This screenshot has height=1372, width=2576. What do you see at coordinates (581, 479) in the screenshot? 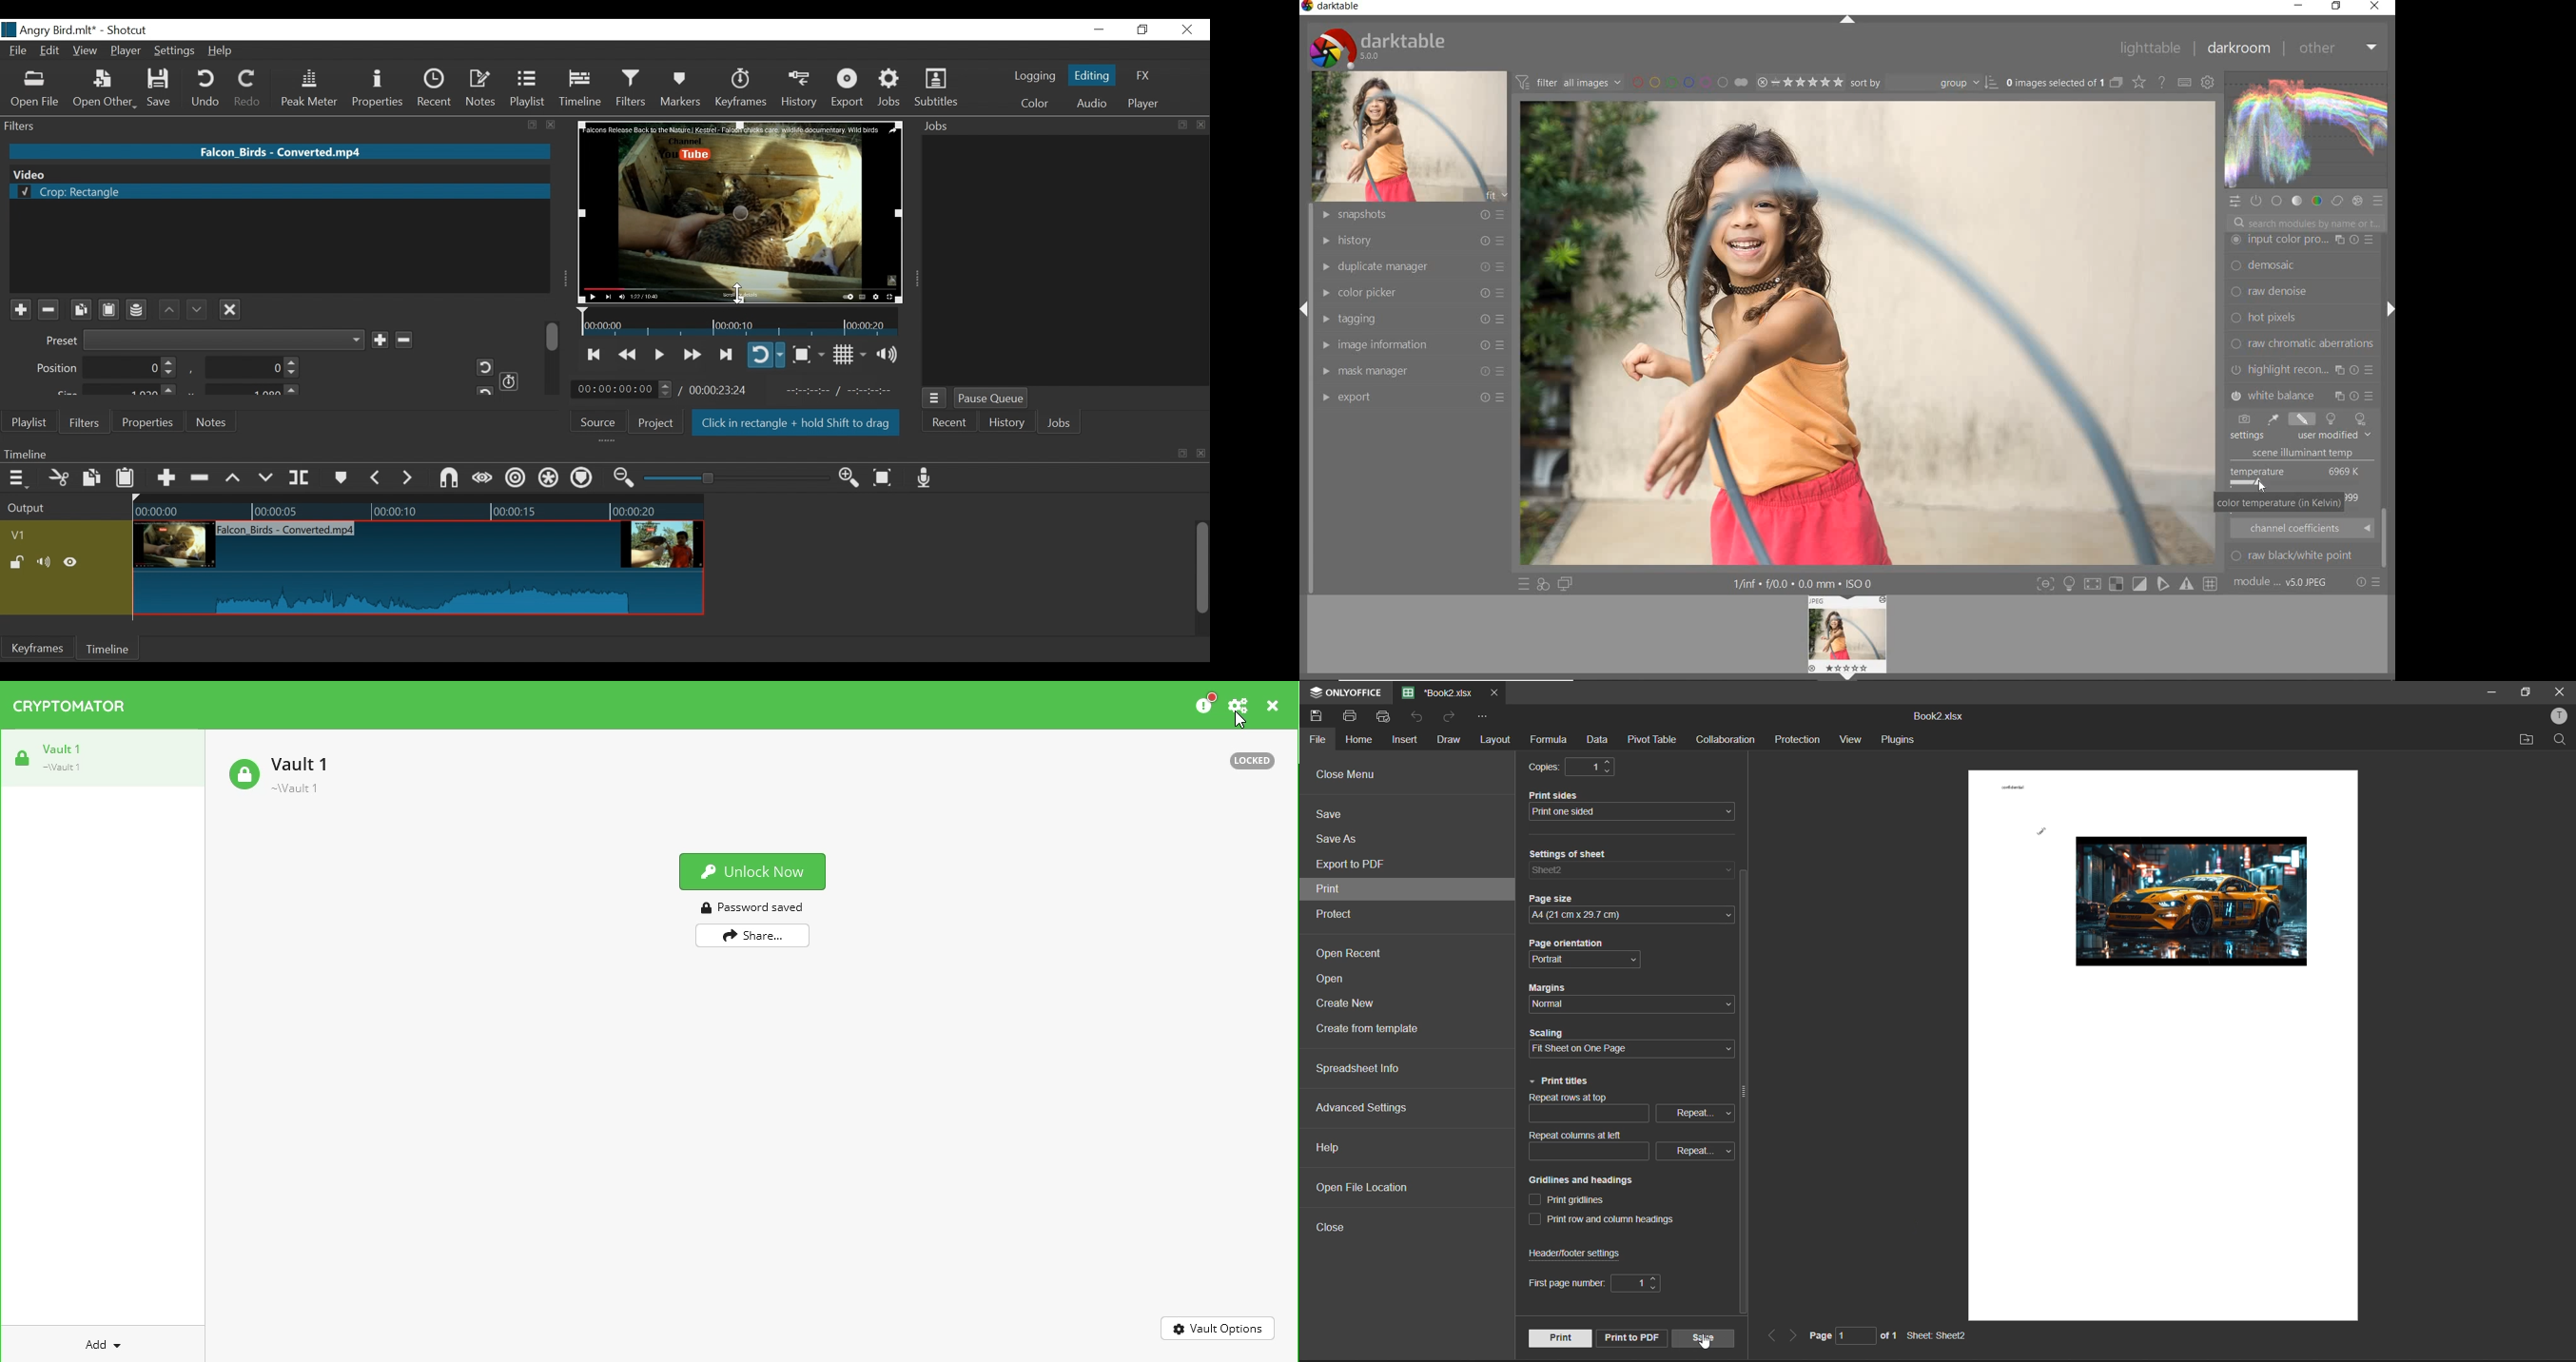
I see `Ripple all tracks` at bounding box center [581, 479].